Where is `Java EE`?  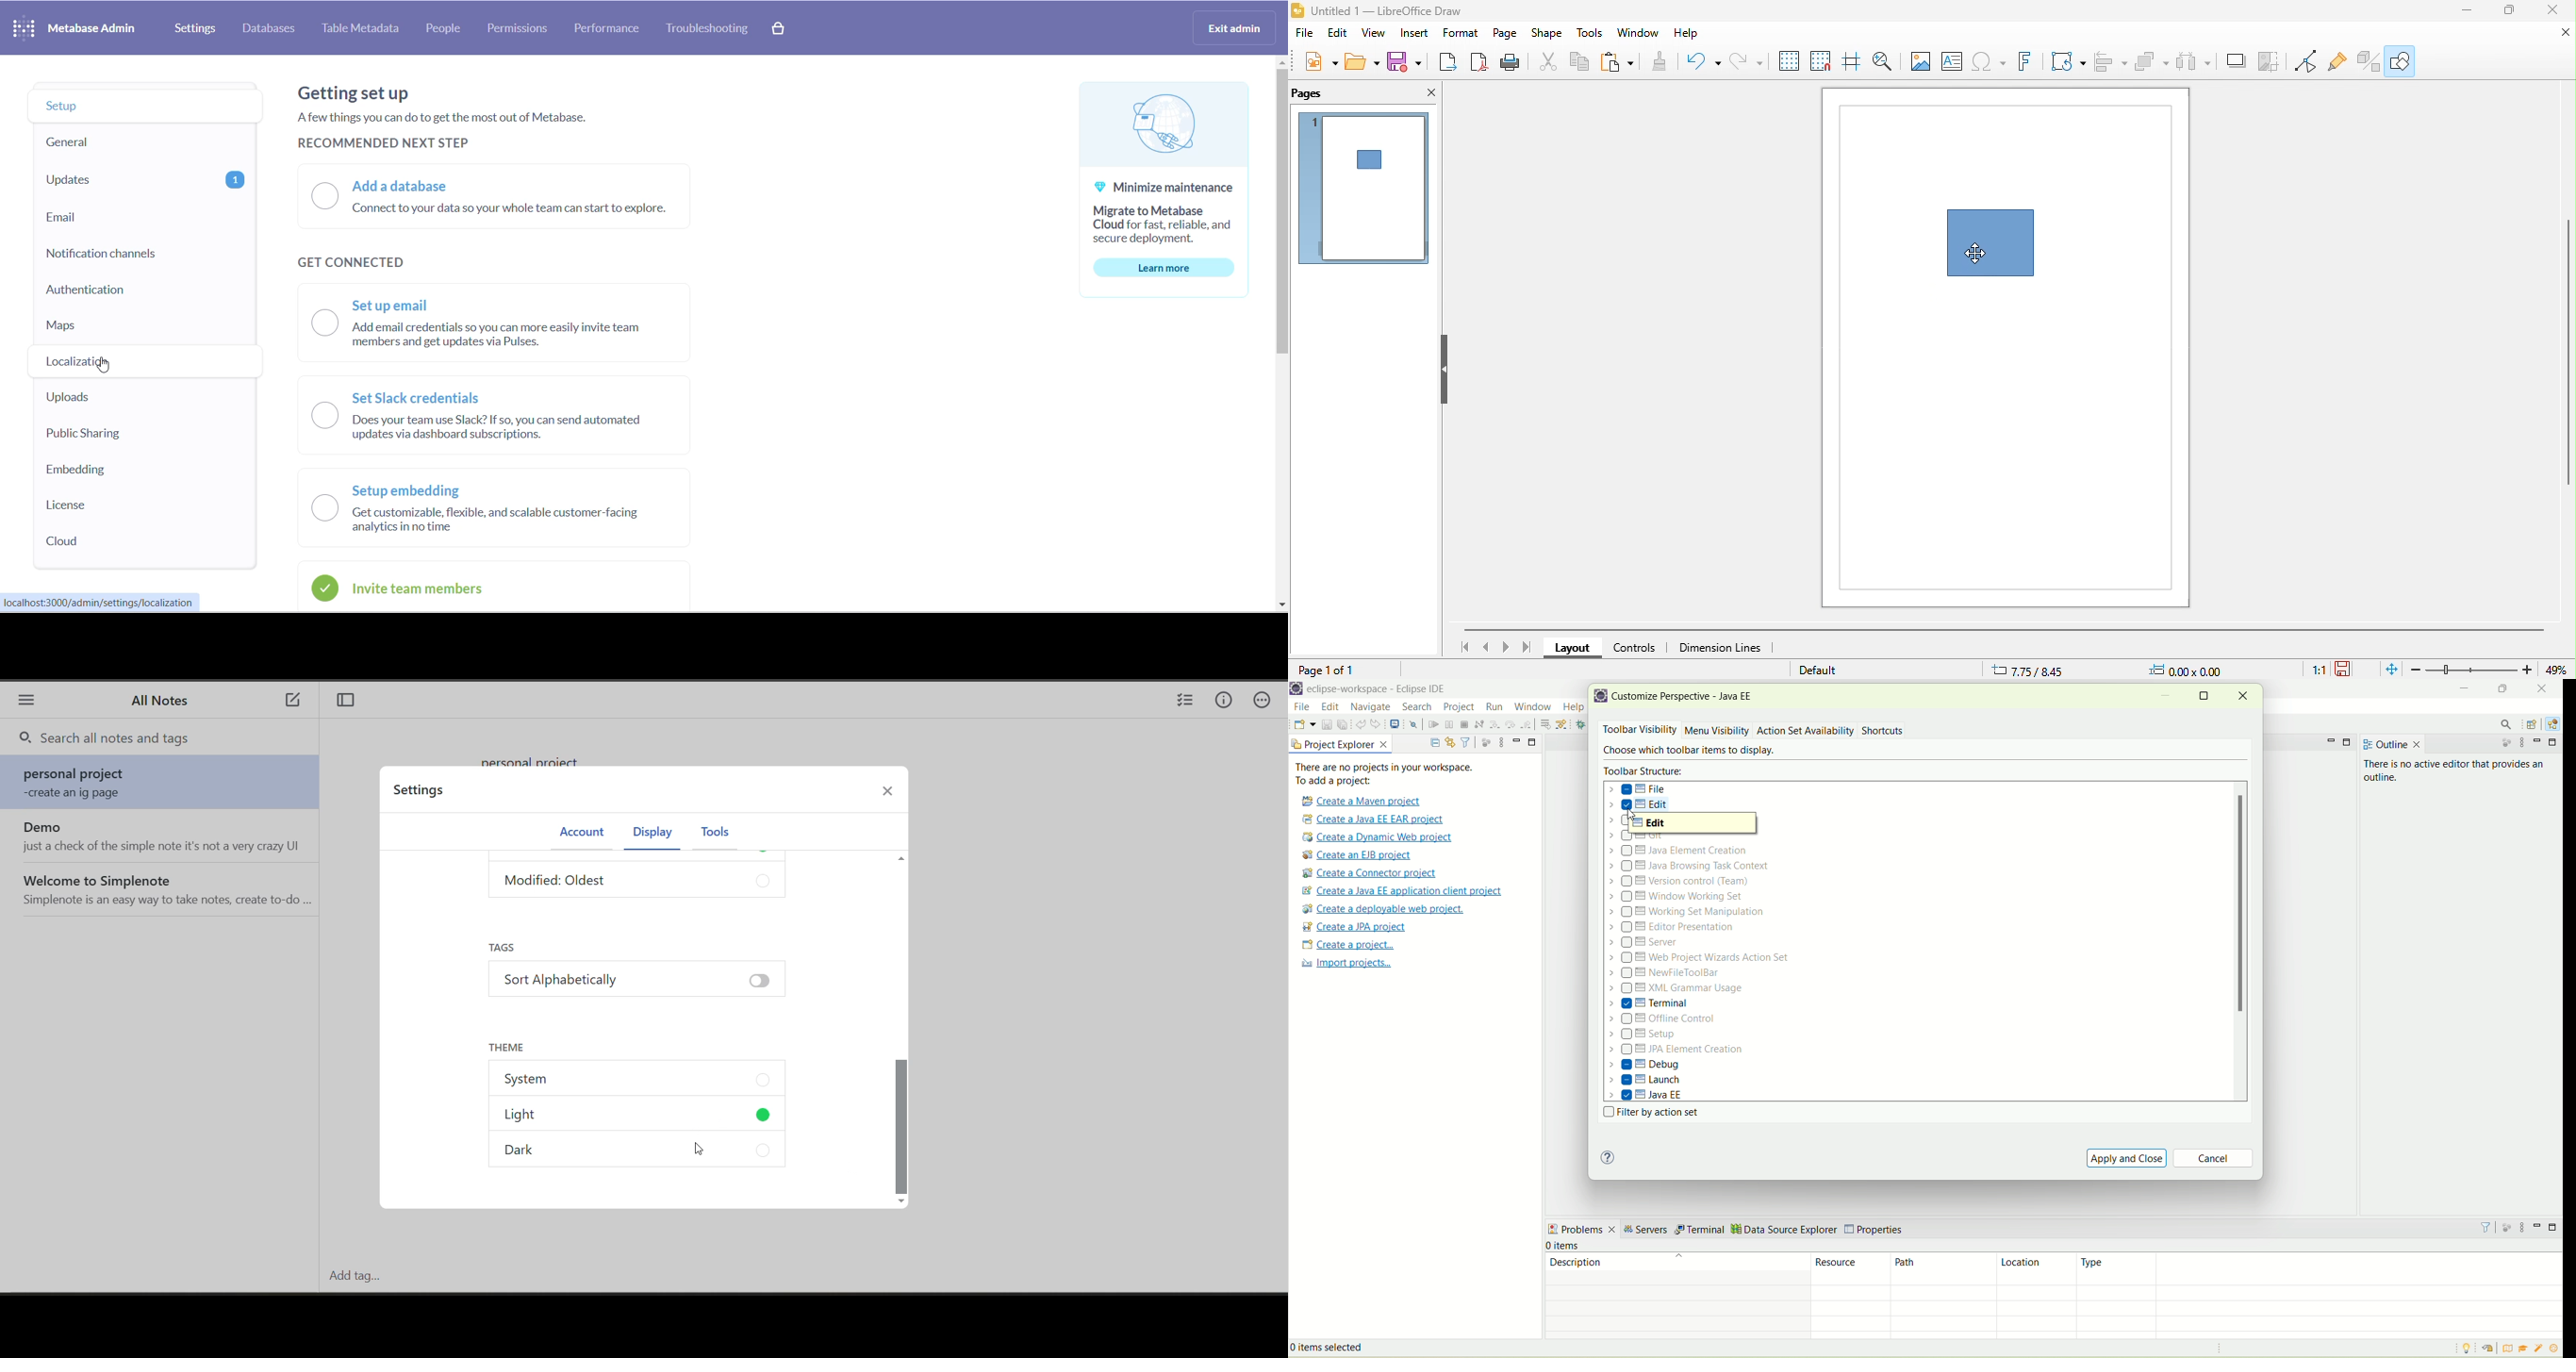 Java EE is located at coordinates (1647, 1095).